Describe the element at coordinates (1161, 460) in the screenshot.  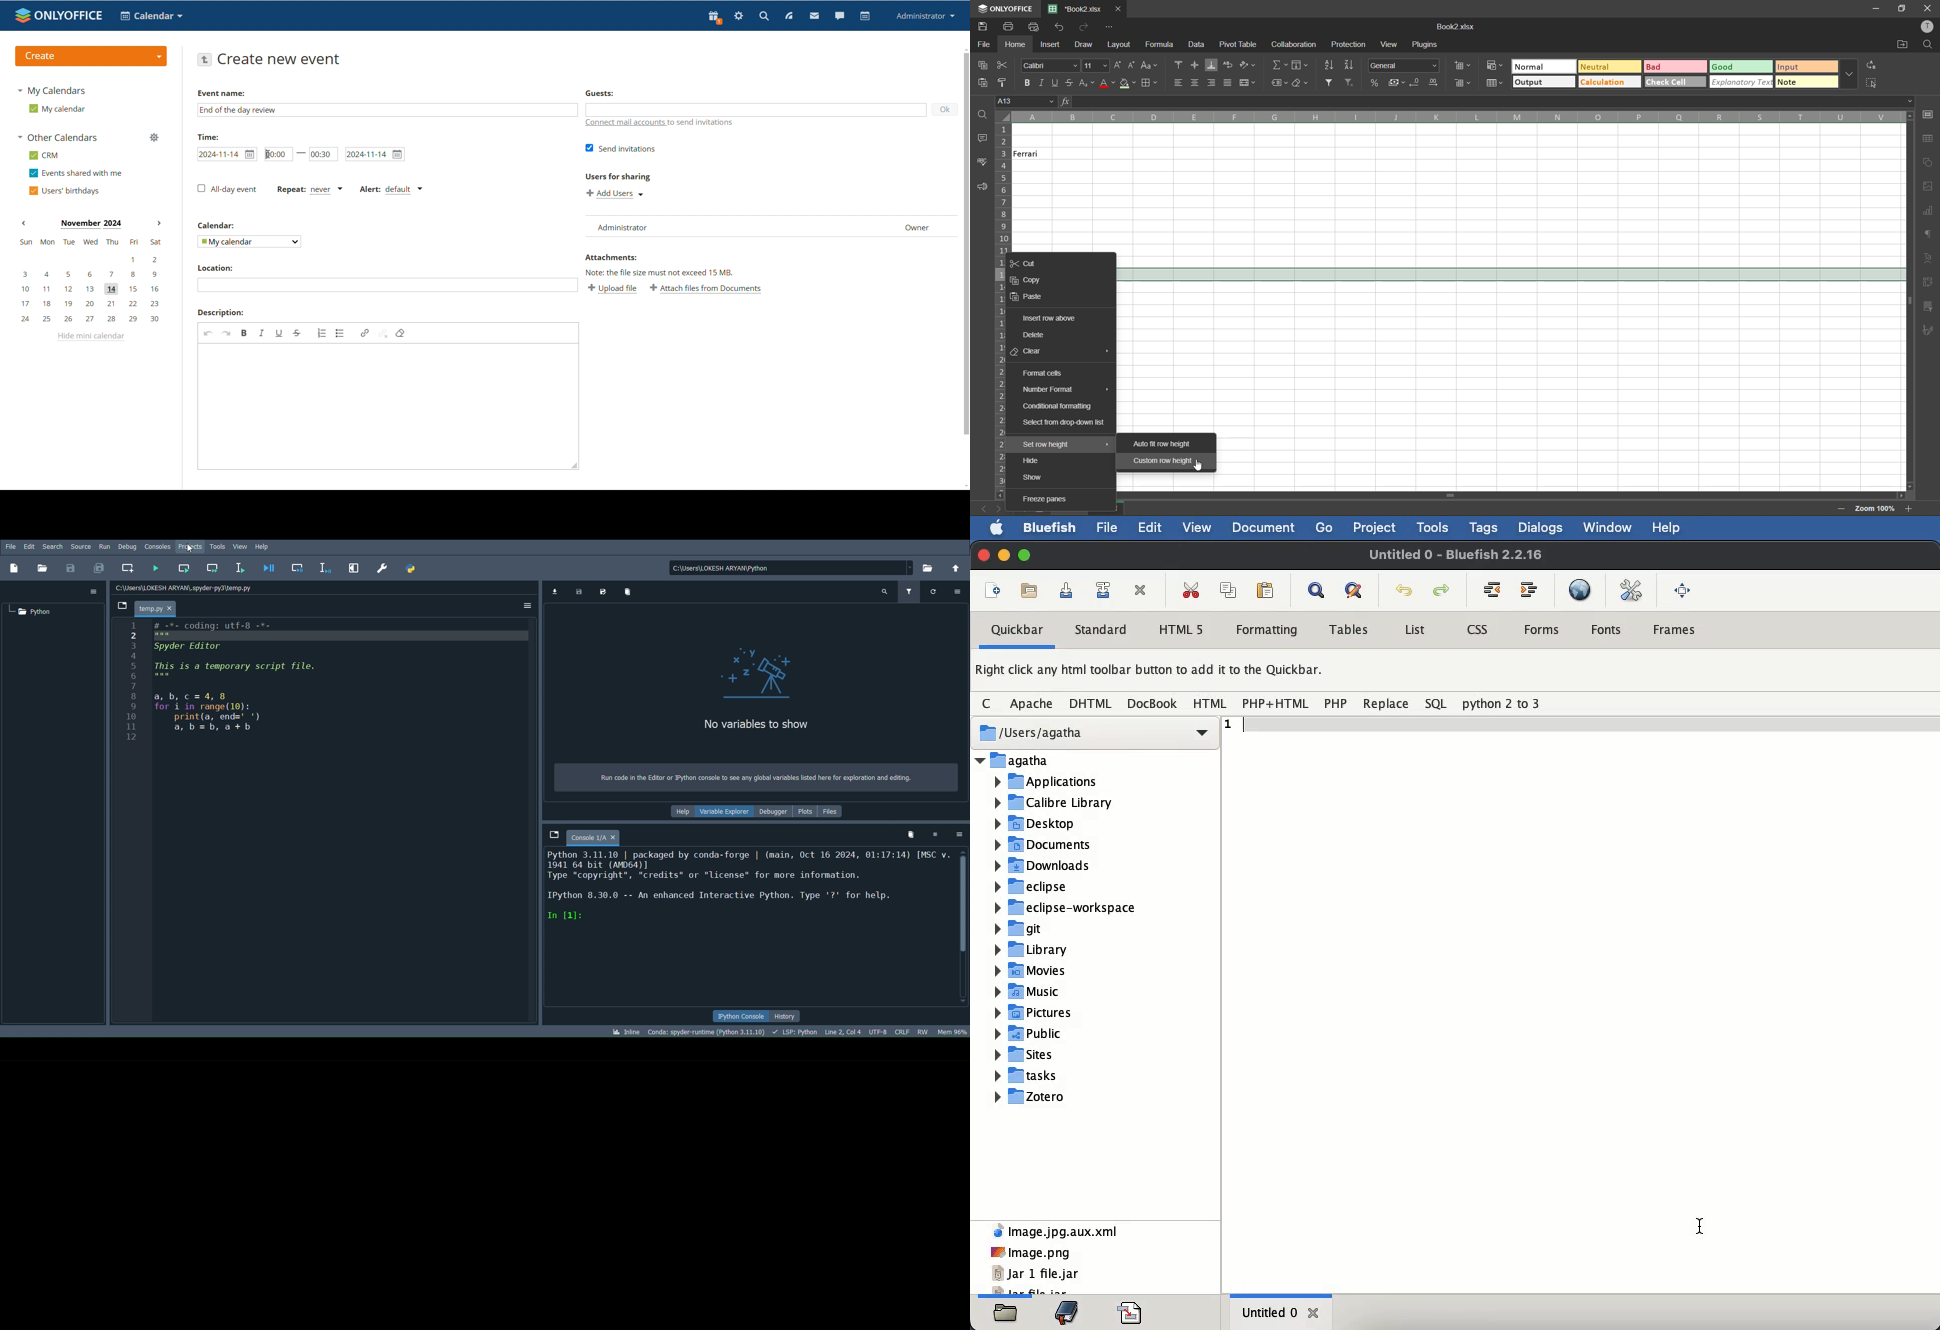
I see `custom row height` at that location.